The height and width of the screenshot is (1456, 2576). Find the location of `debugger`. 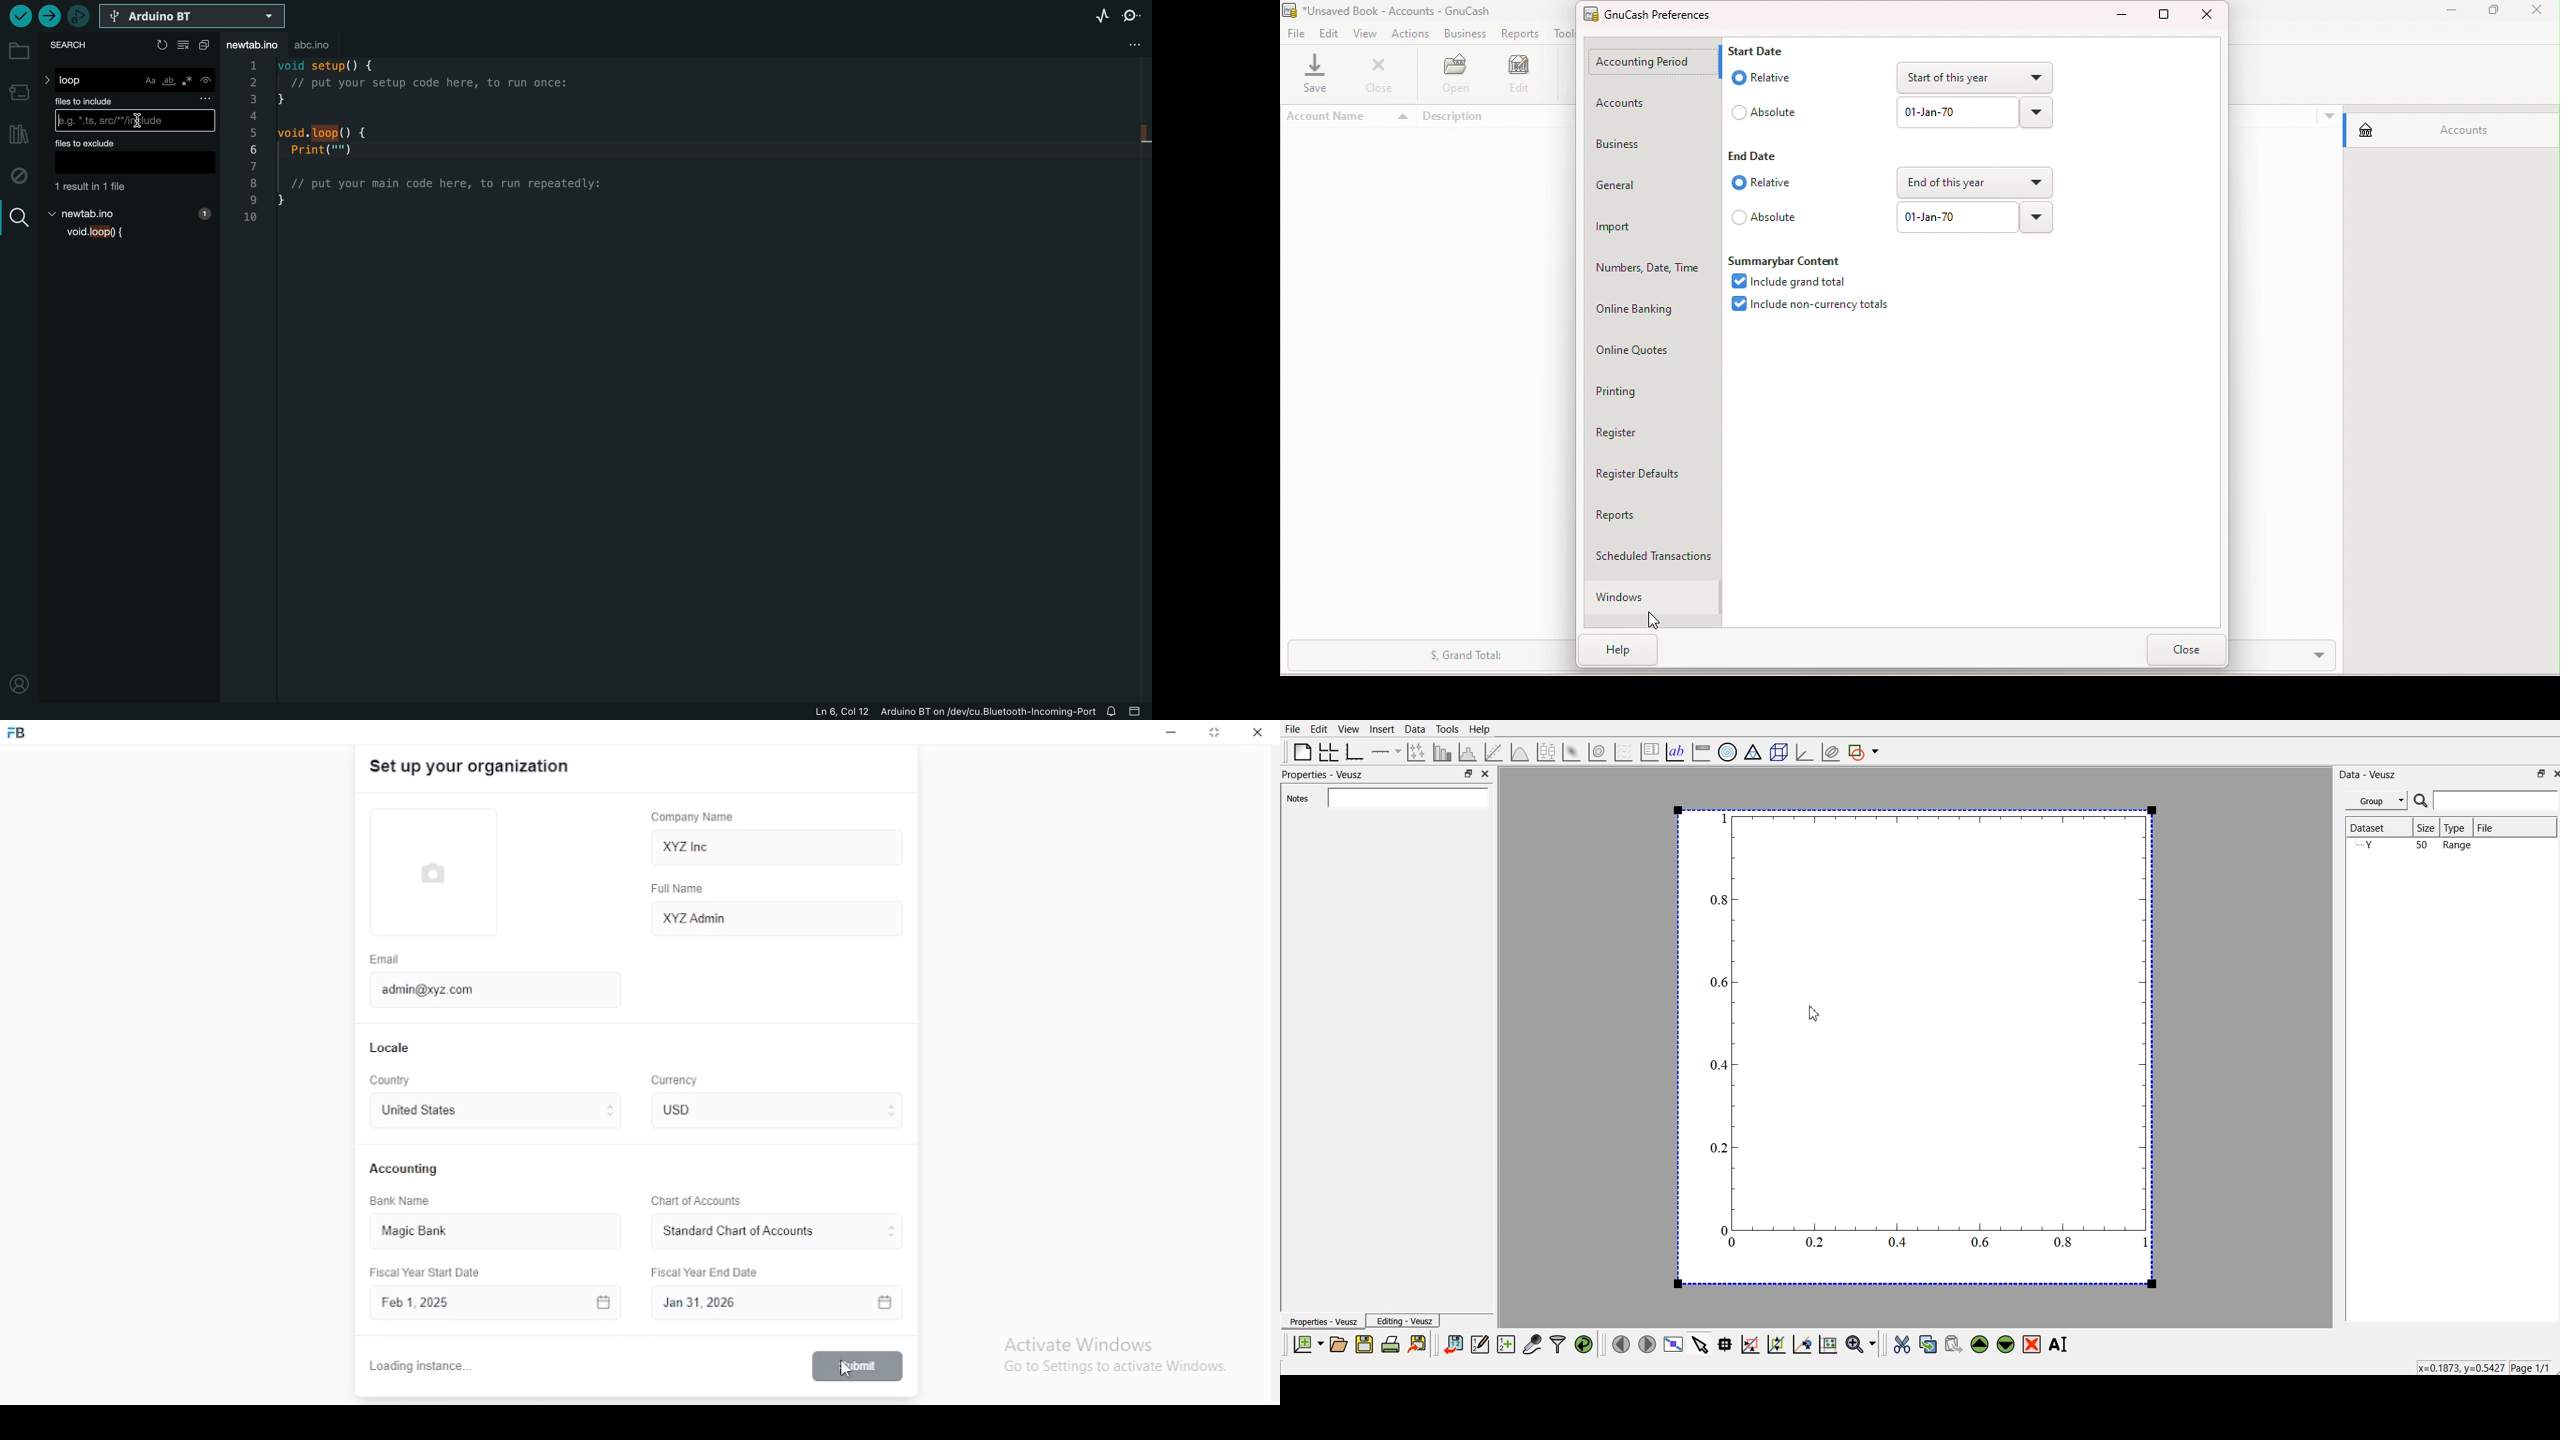

debugger is located at coordinates (80, 18).